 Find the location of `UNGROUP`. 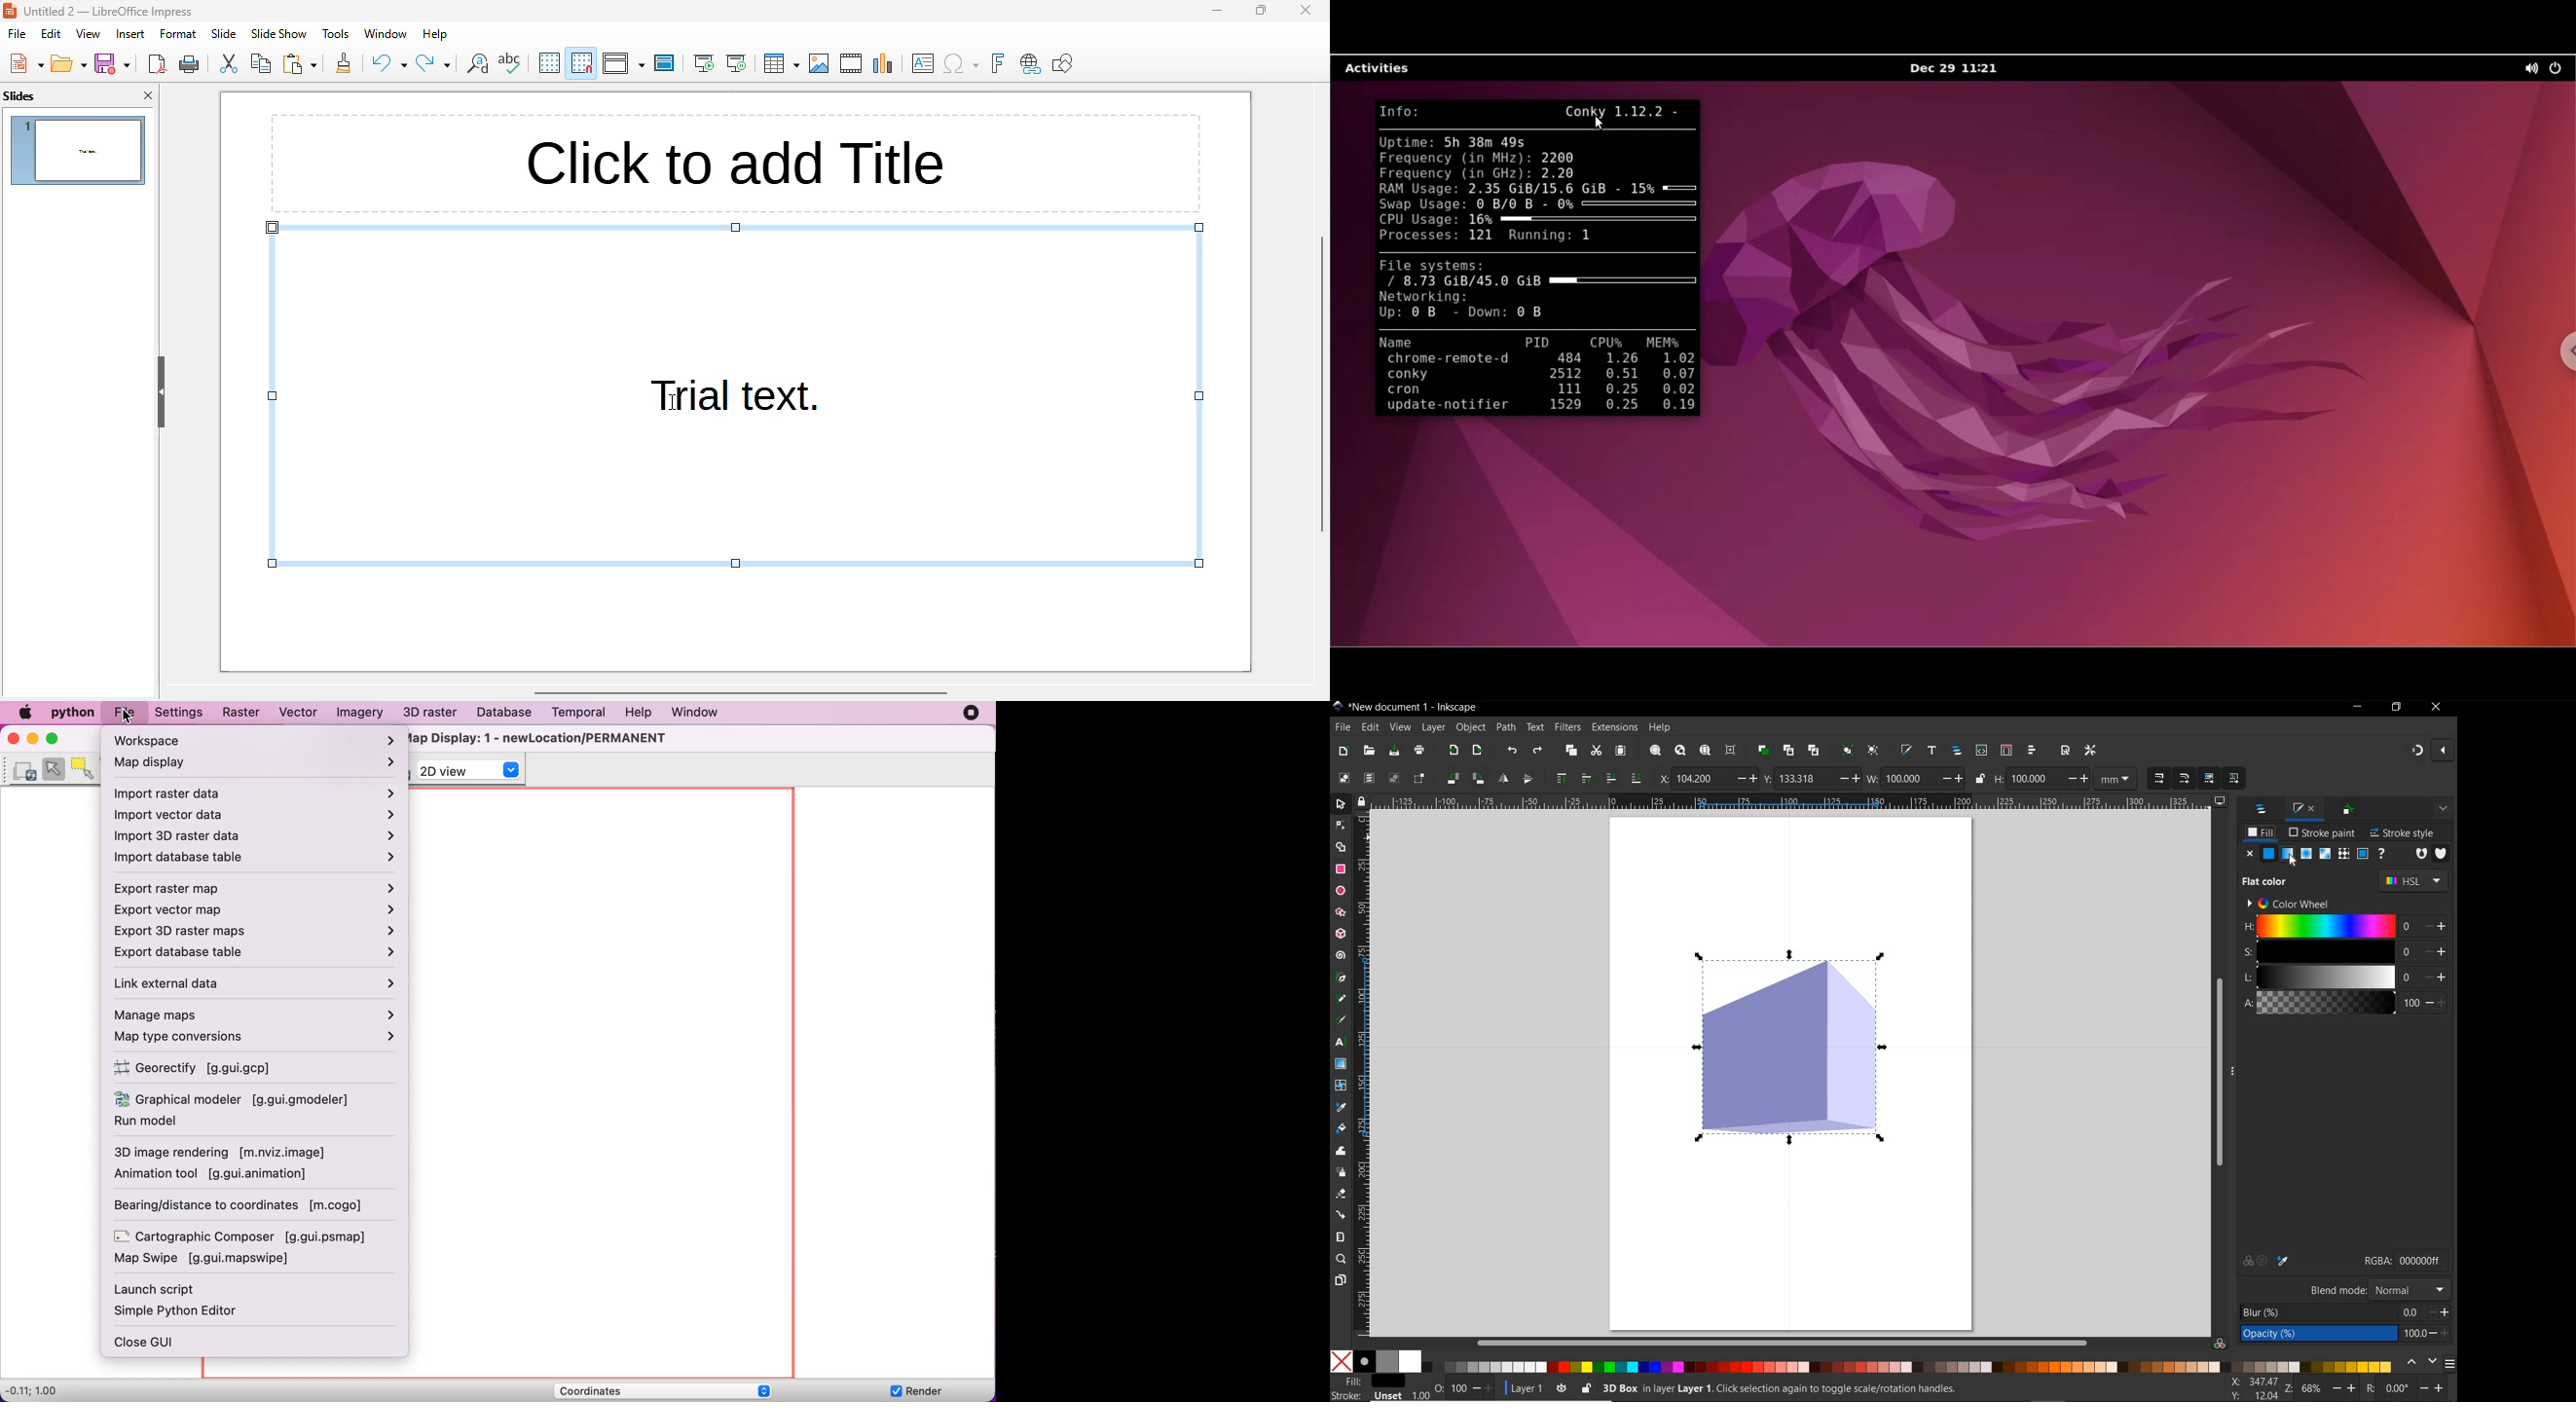

UNGROUP is located at coordinates (1873, 750).